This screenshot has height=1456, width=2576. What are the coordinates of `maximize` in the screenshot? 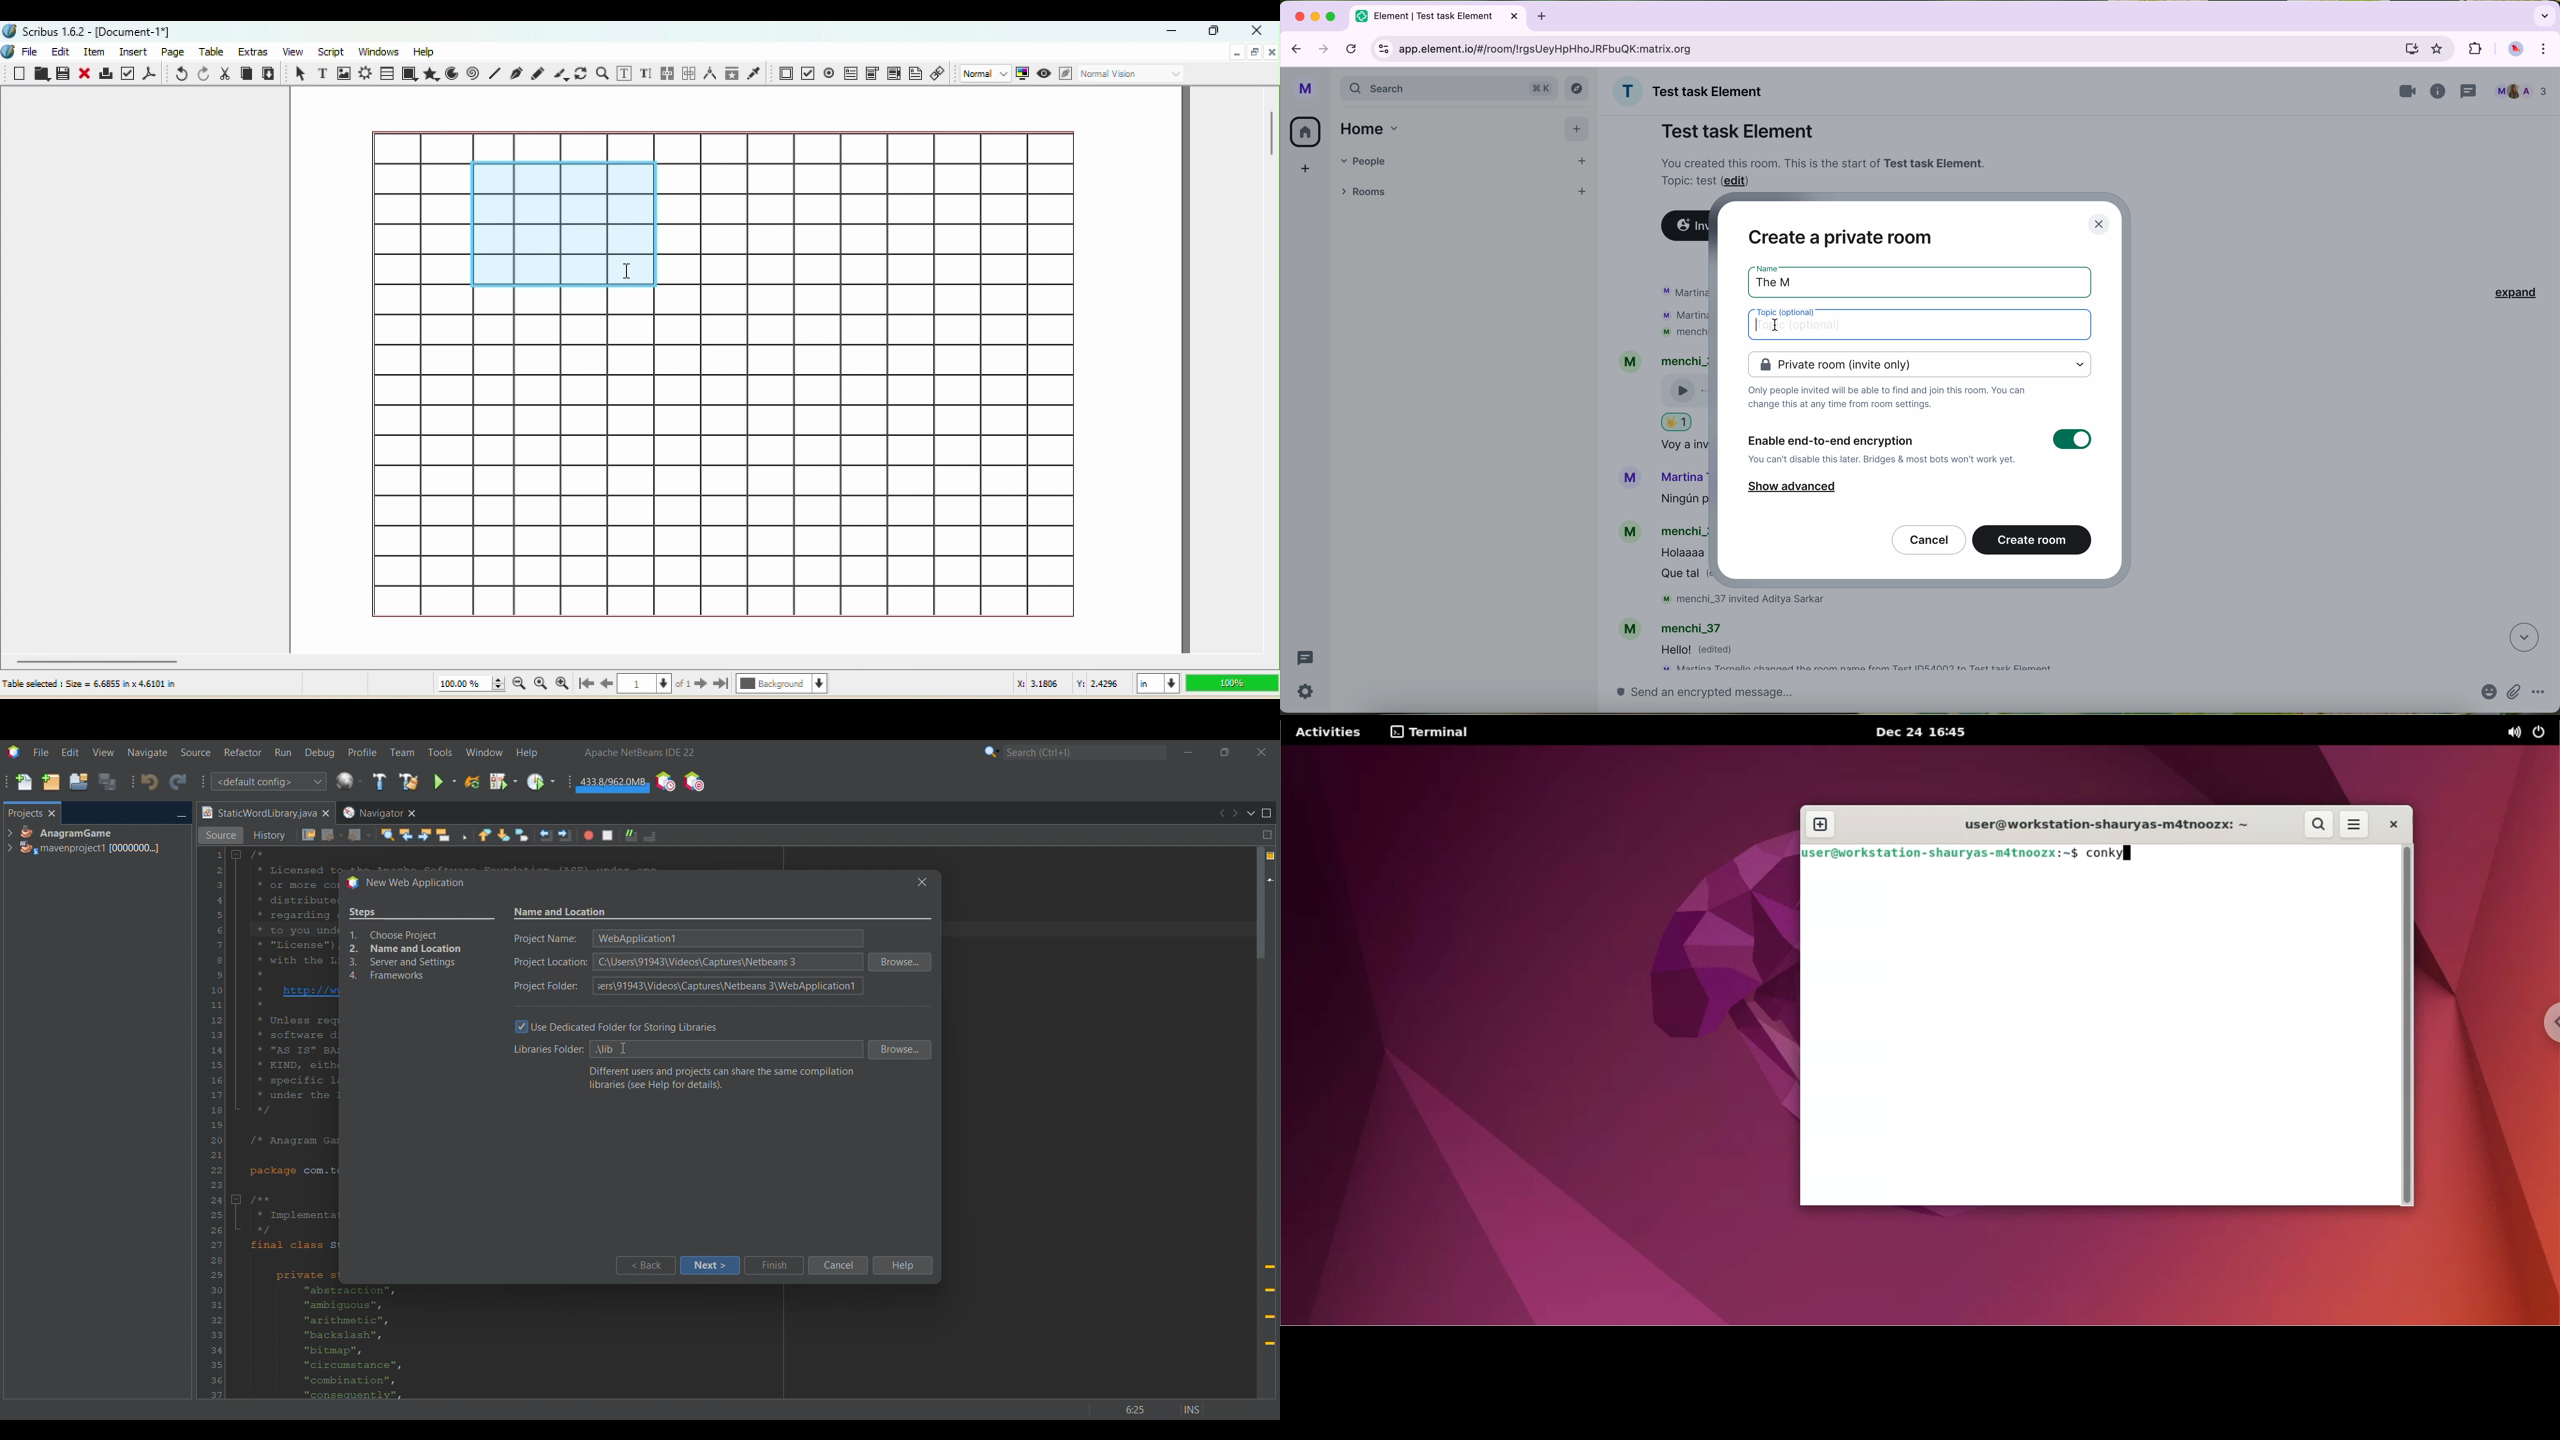 It's located at (1332, 16).